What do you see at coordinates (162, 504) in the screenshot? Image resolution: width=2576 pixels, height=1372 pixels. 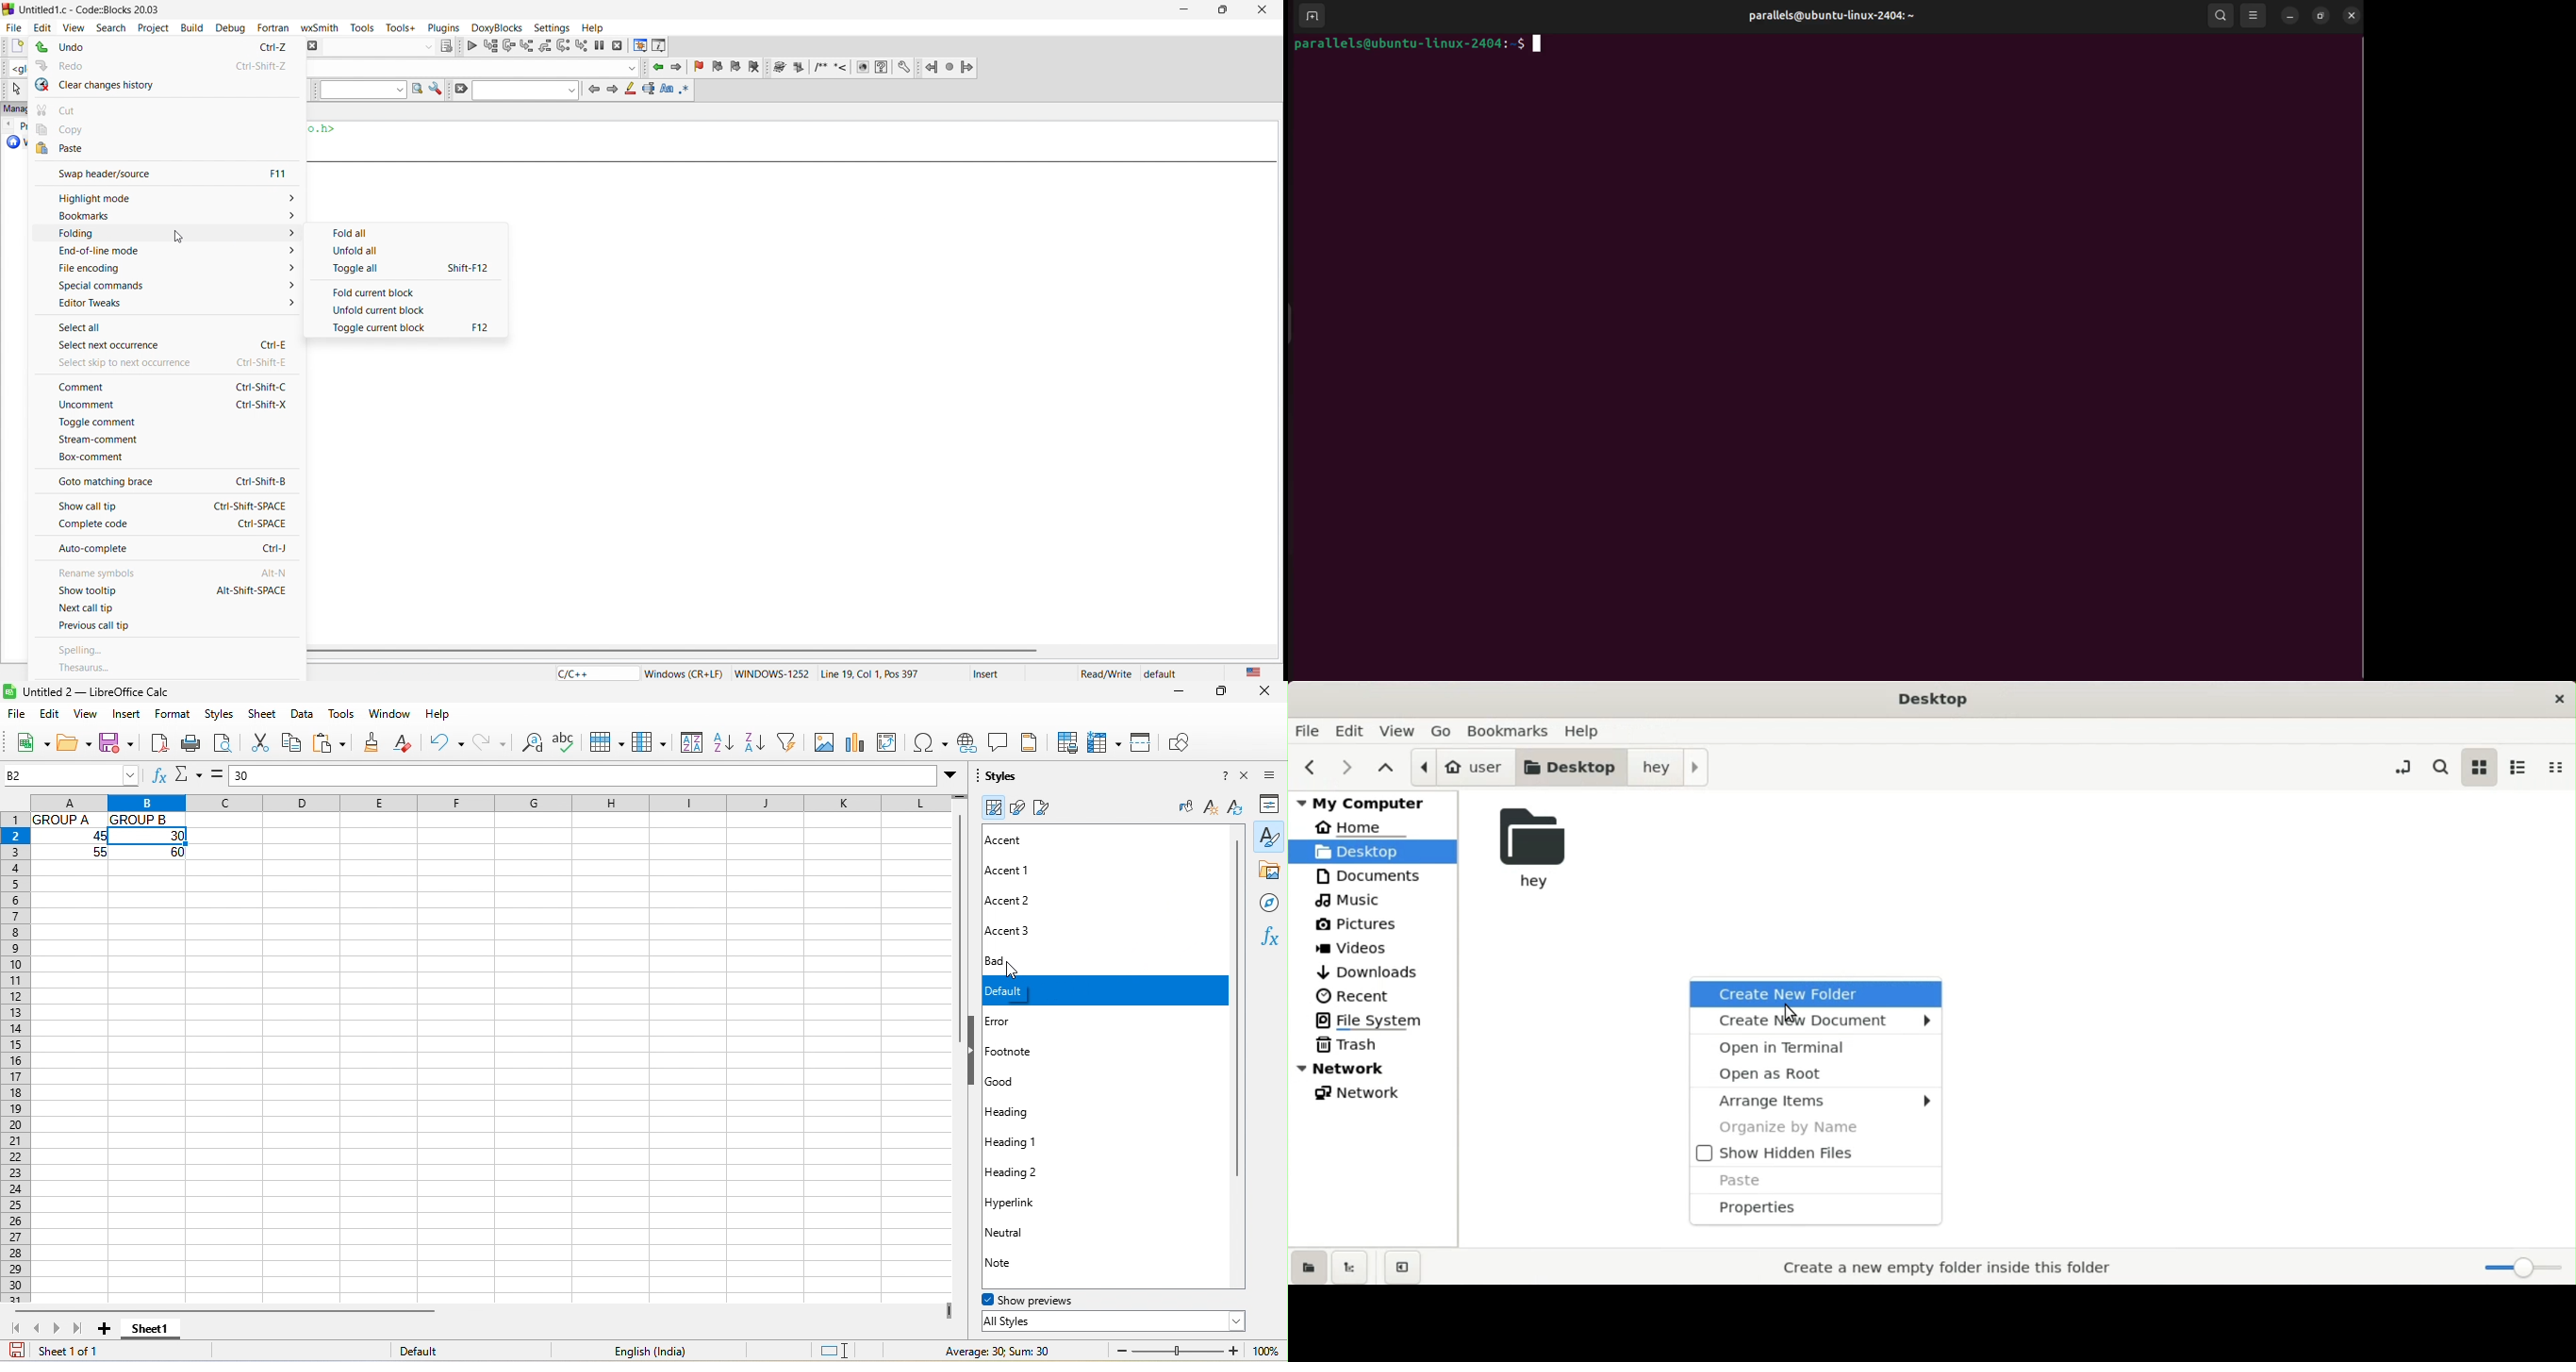 I see `show call tip` at bounding box center [162, 504].